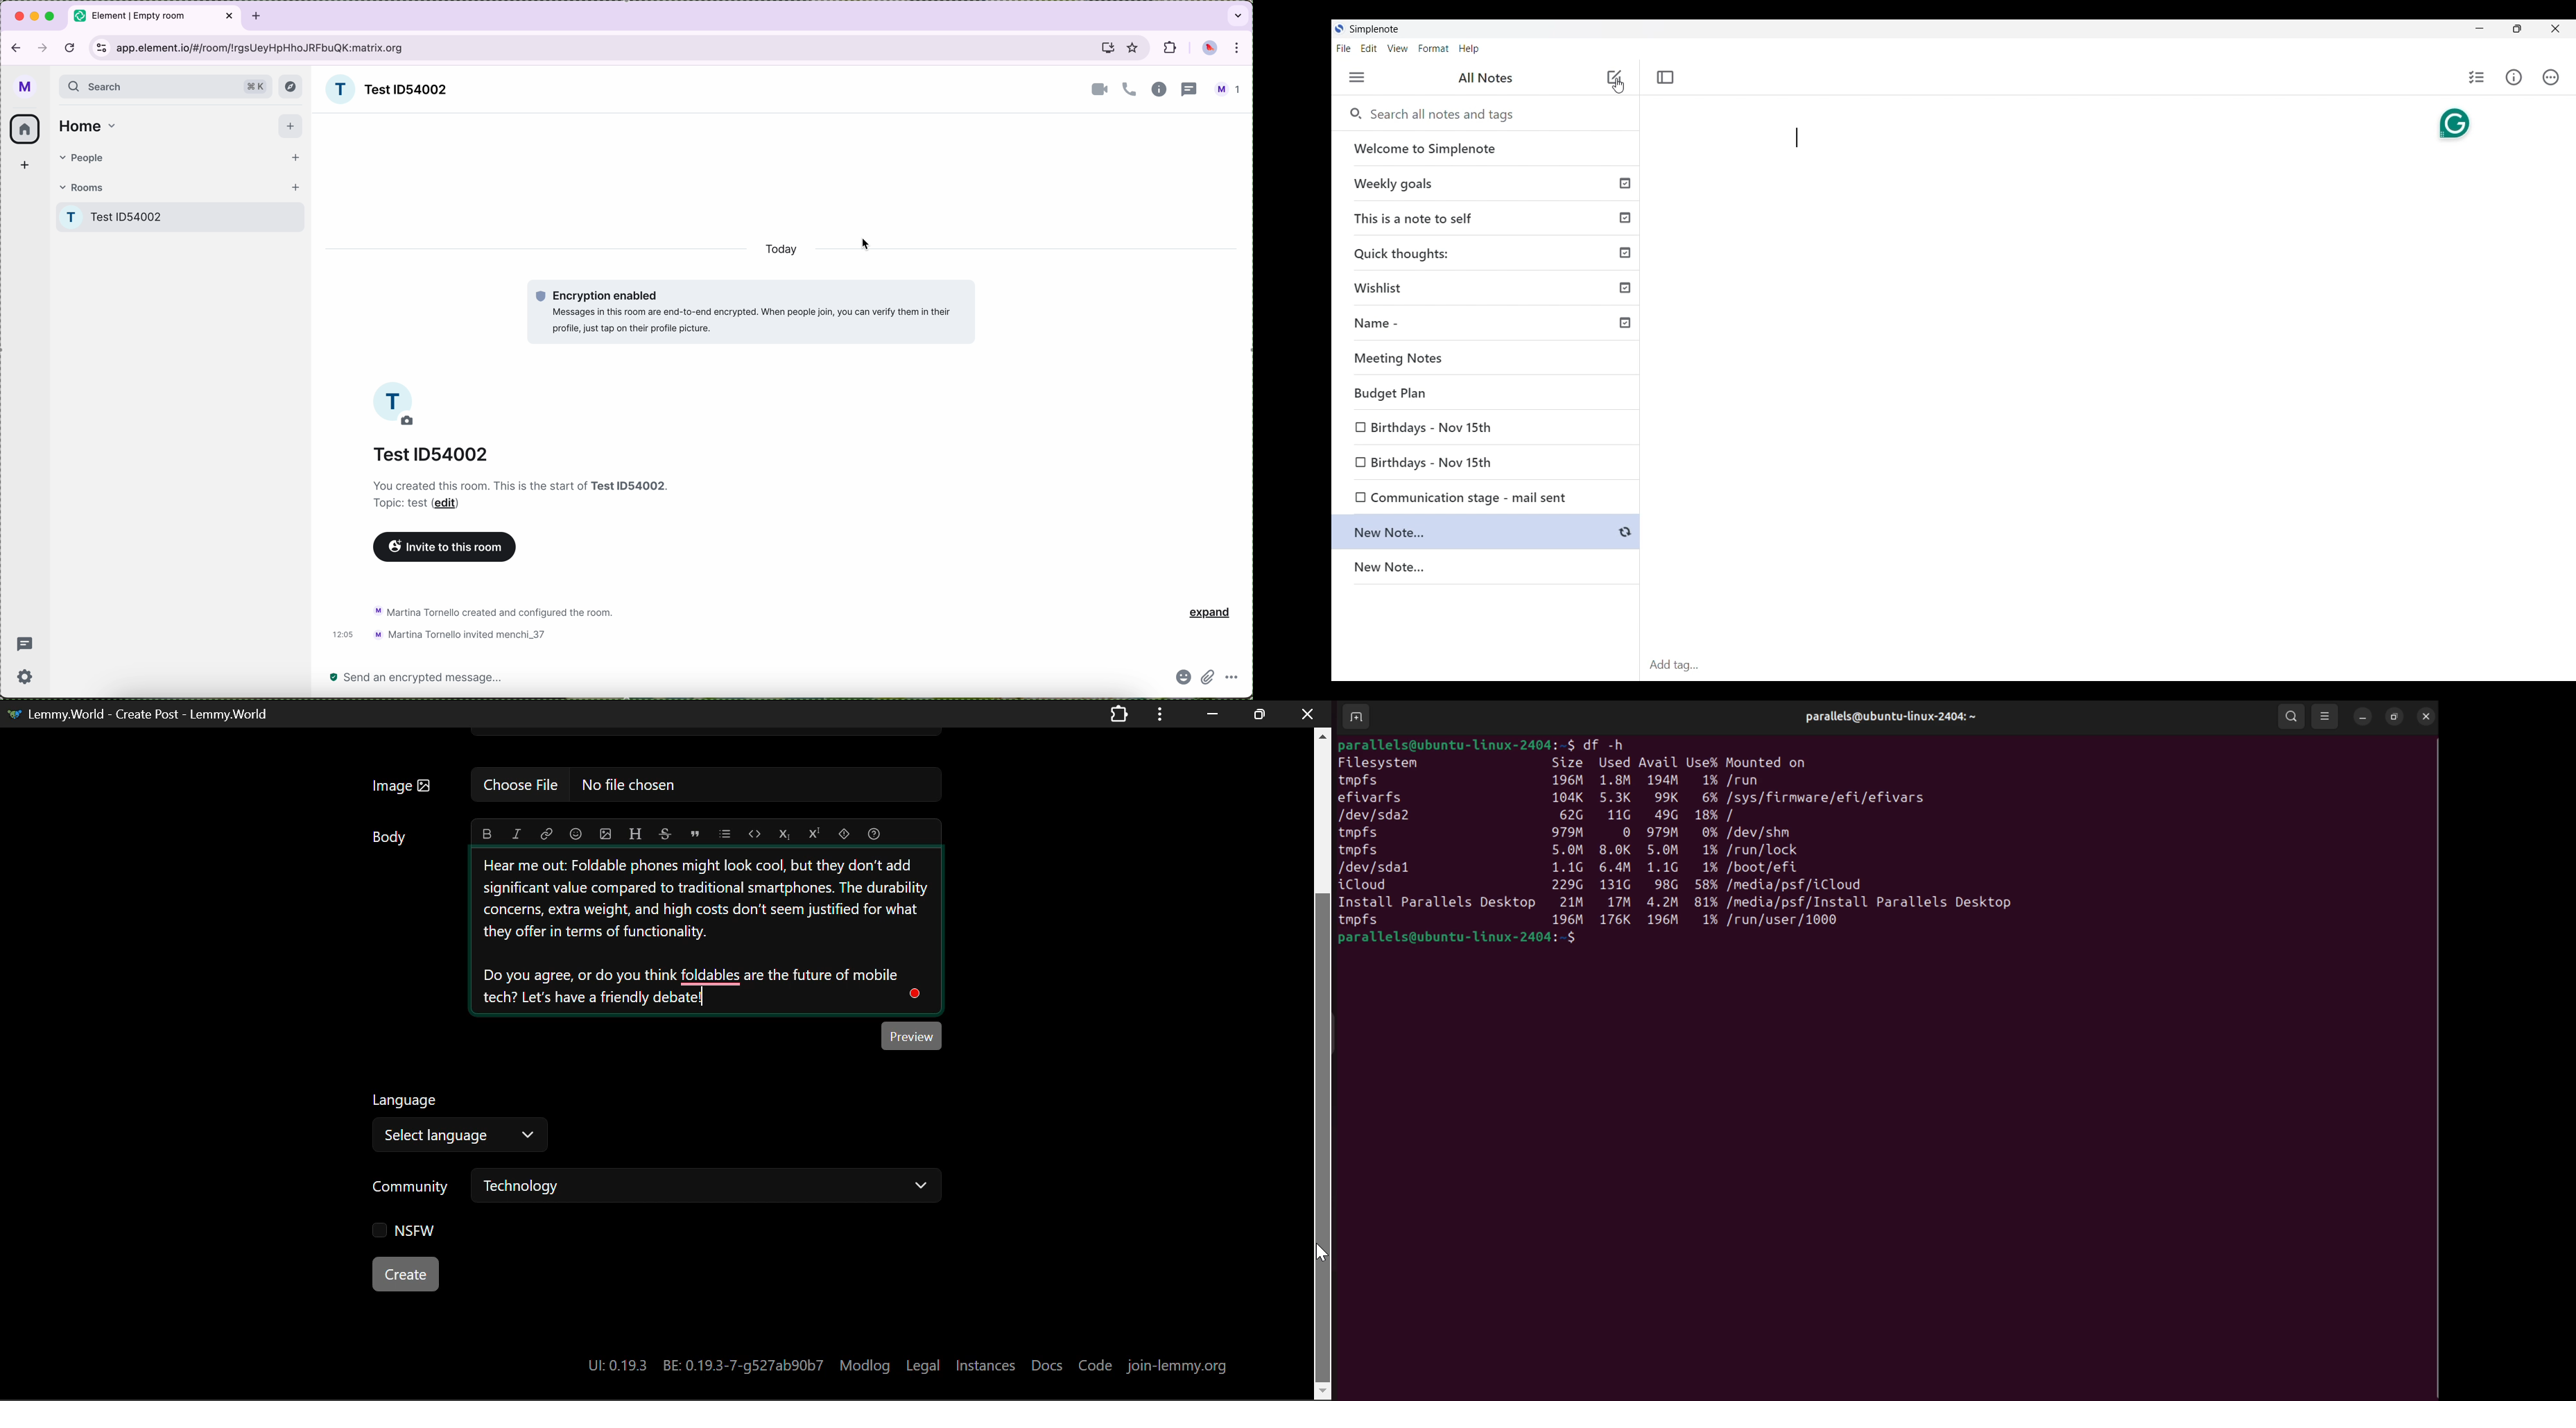 The width and height of the screenshot is (2576, 1428). What do you see at coordinates (2427, 716) in the screenshot?
I see `close` at bounding box center [2427, 716].